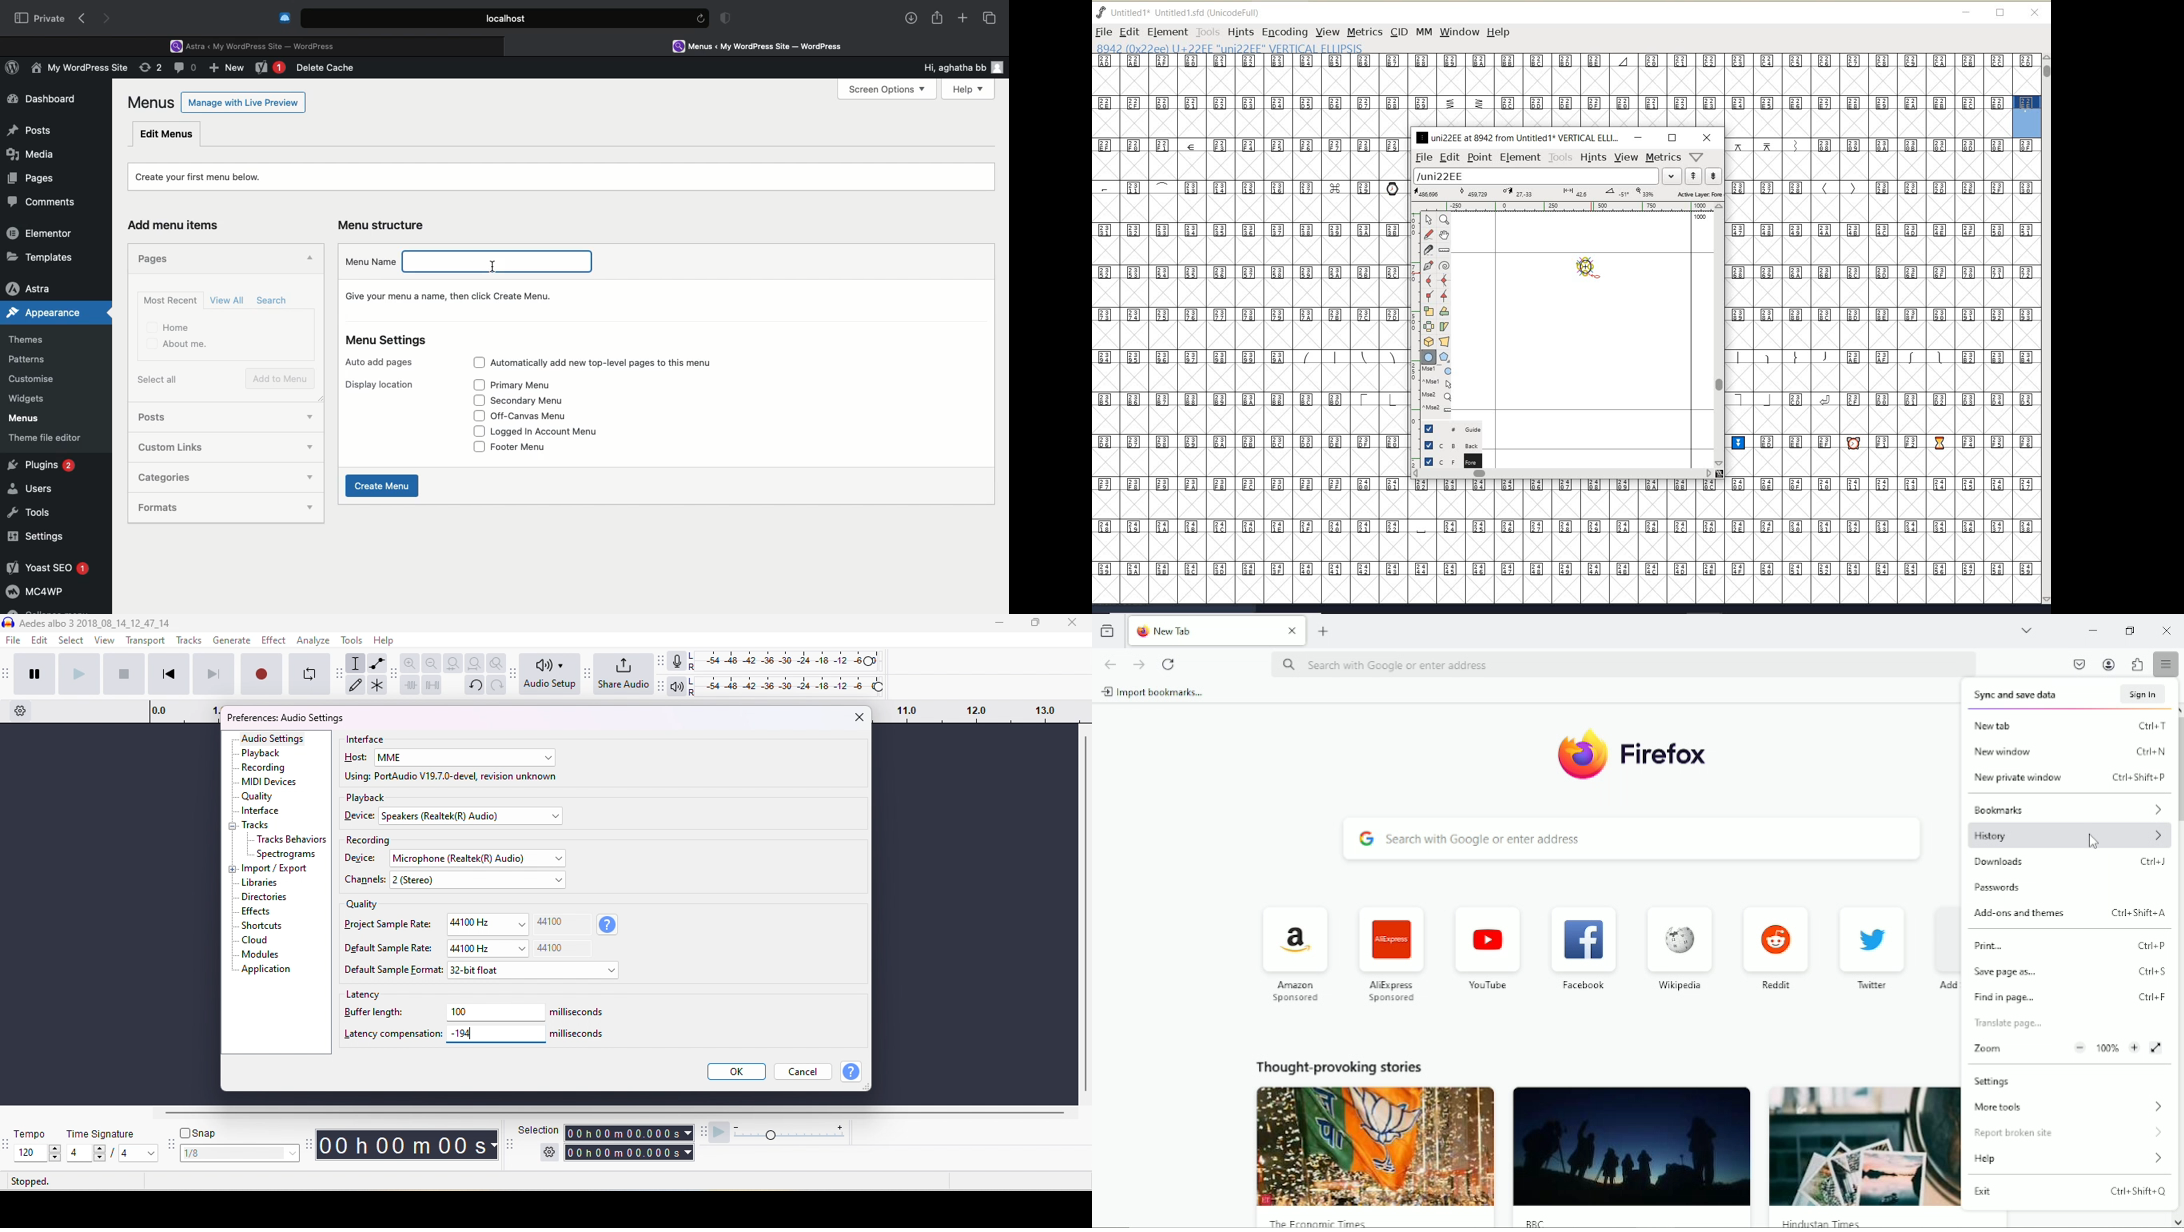 The width and height of the screenshot is (2184, 1232). I want to click on ruler, so click(1564, 208).